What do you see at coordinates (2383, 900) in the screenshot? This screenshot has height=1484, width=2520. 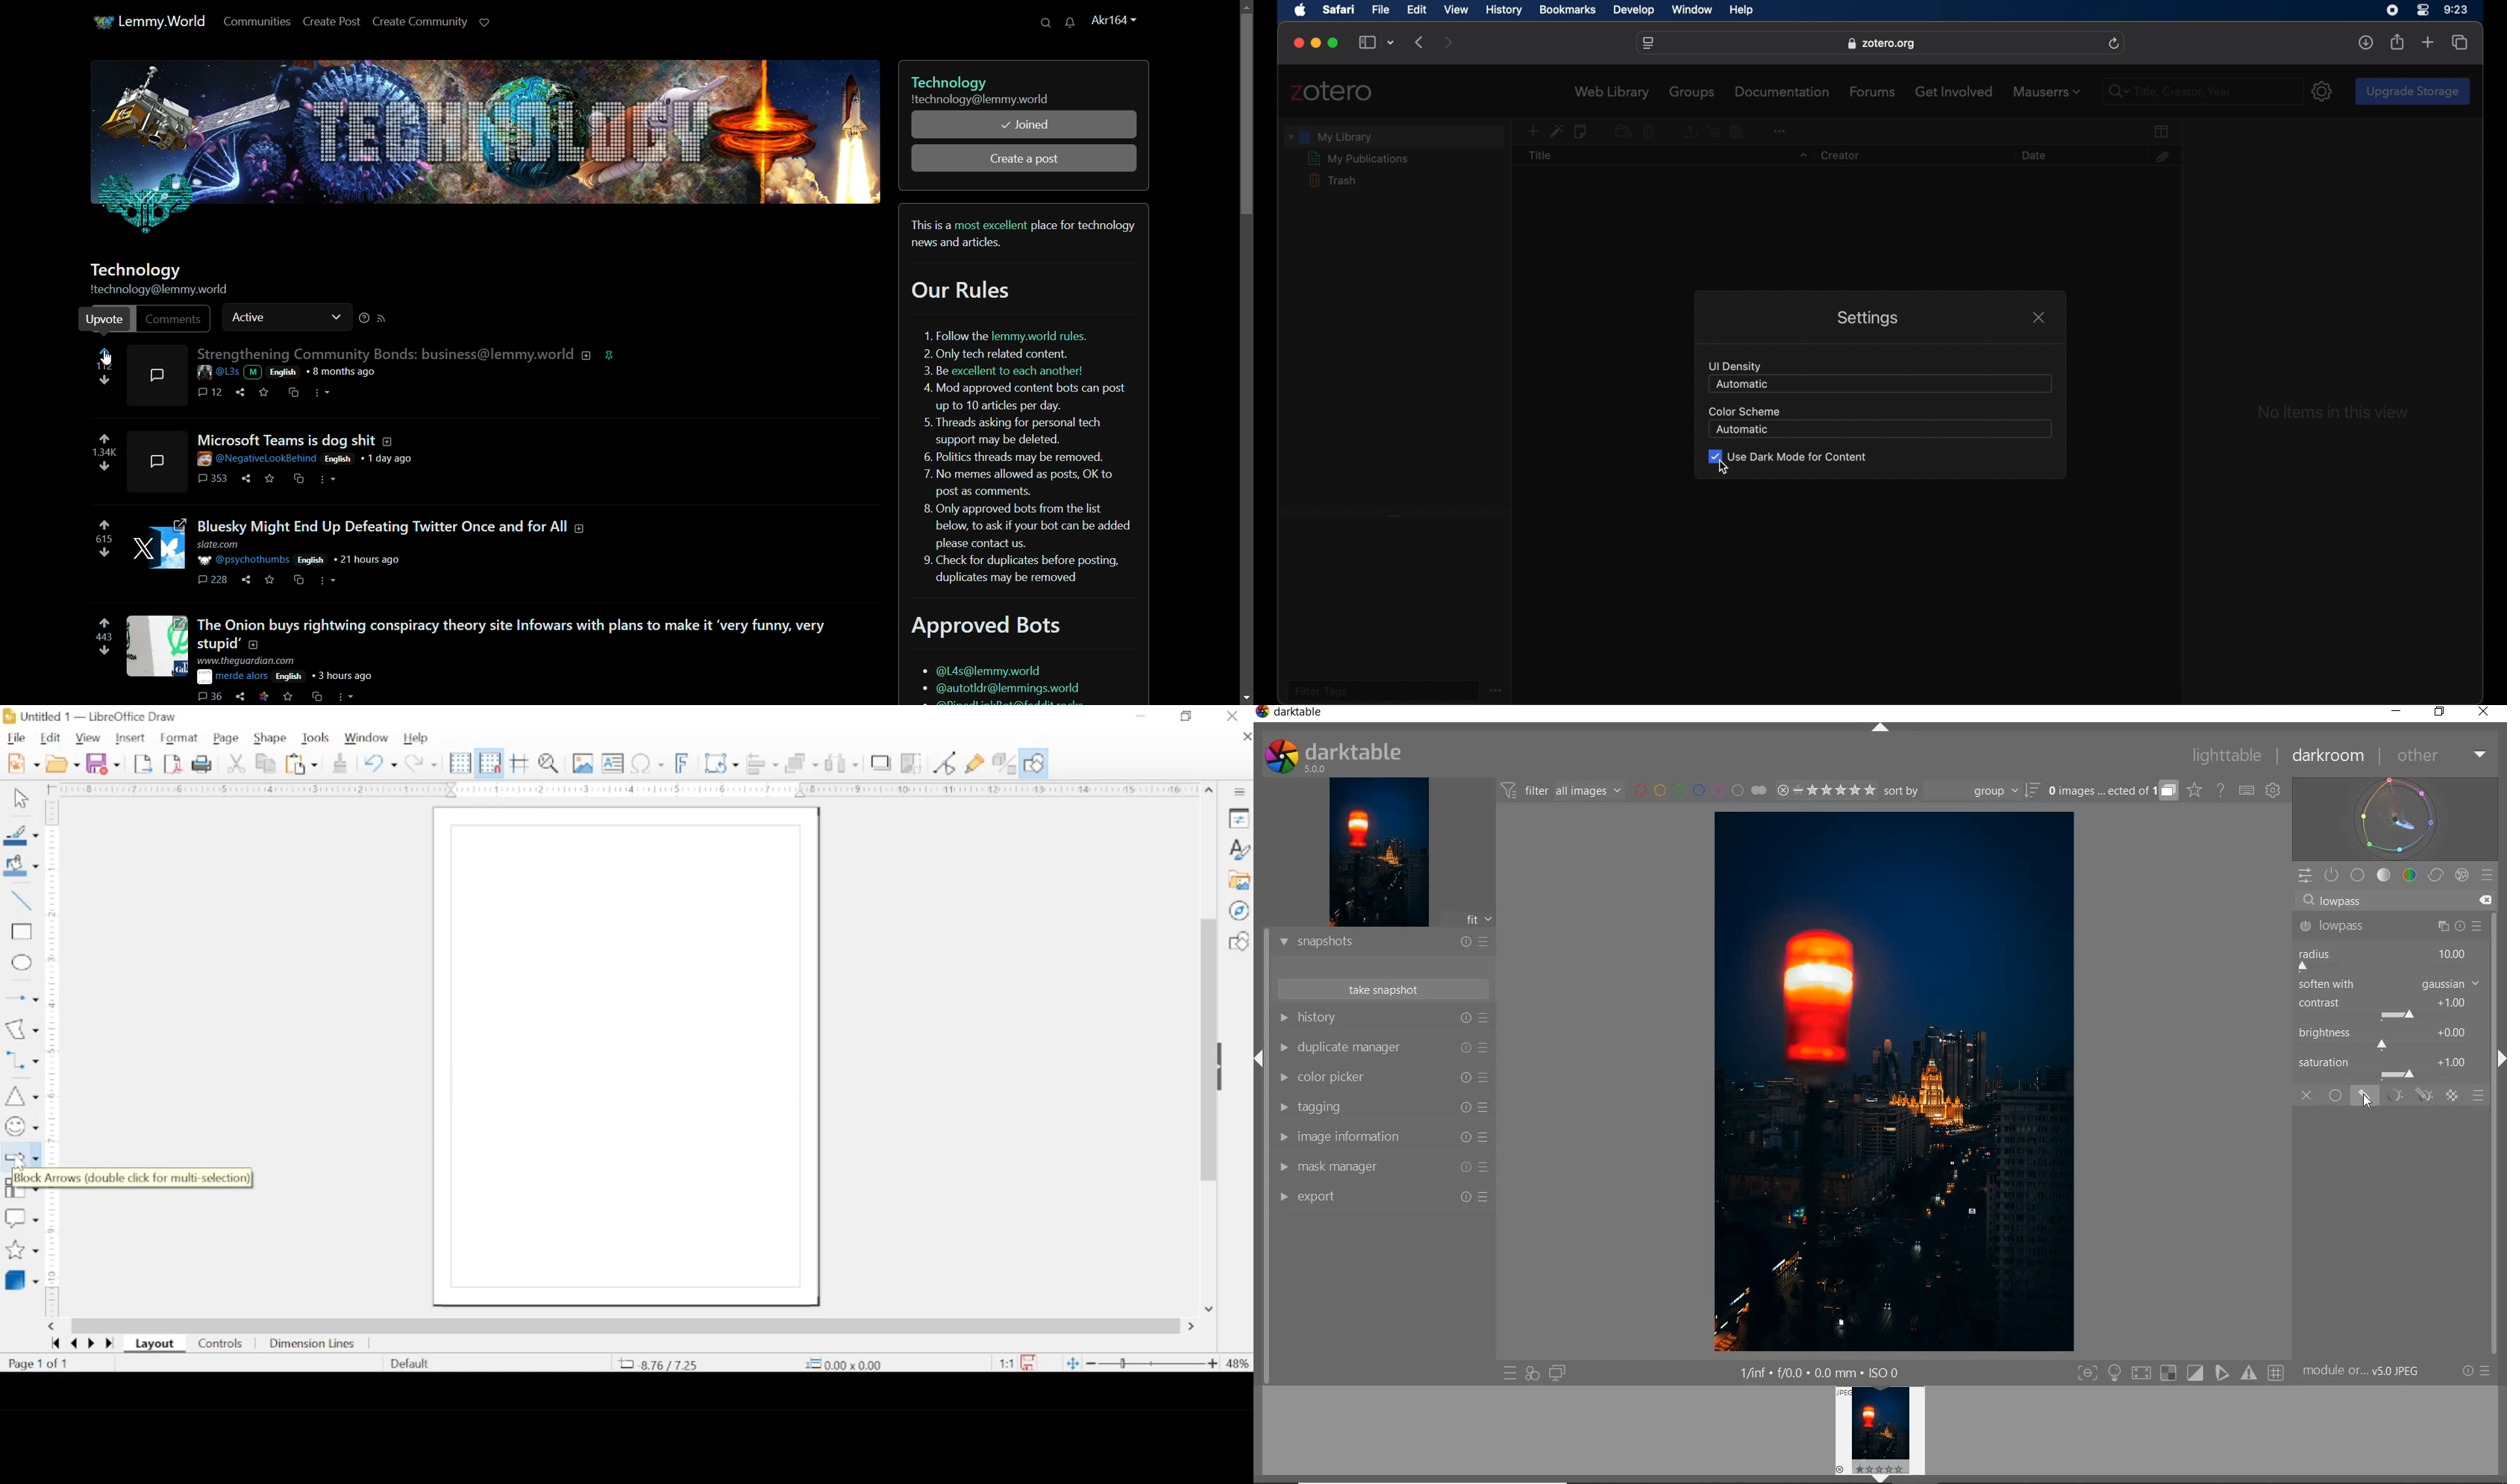 I see `Searchbar` at bounding box center [2383, 900].